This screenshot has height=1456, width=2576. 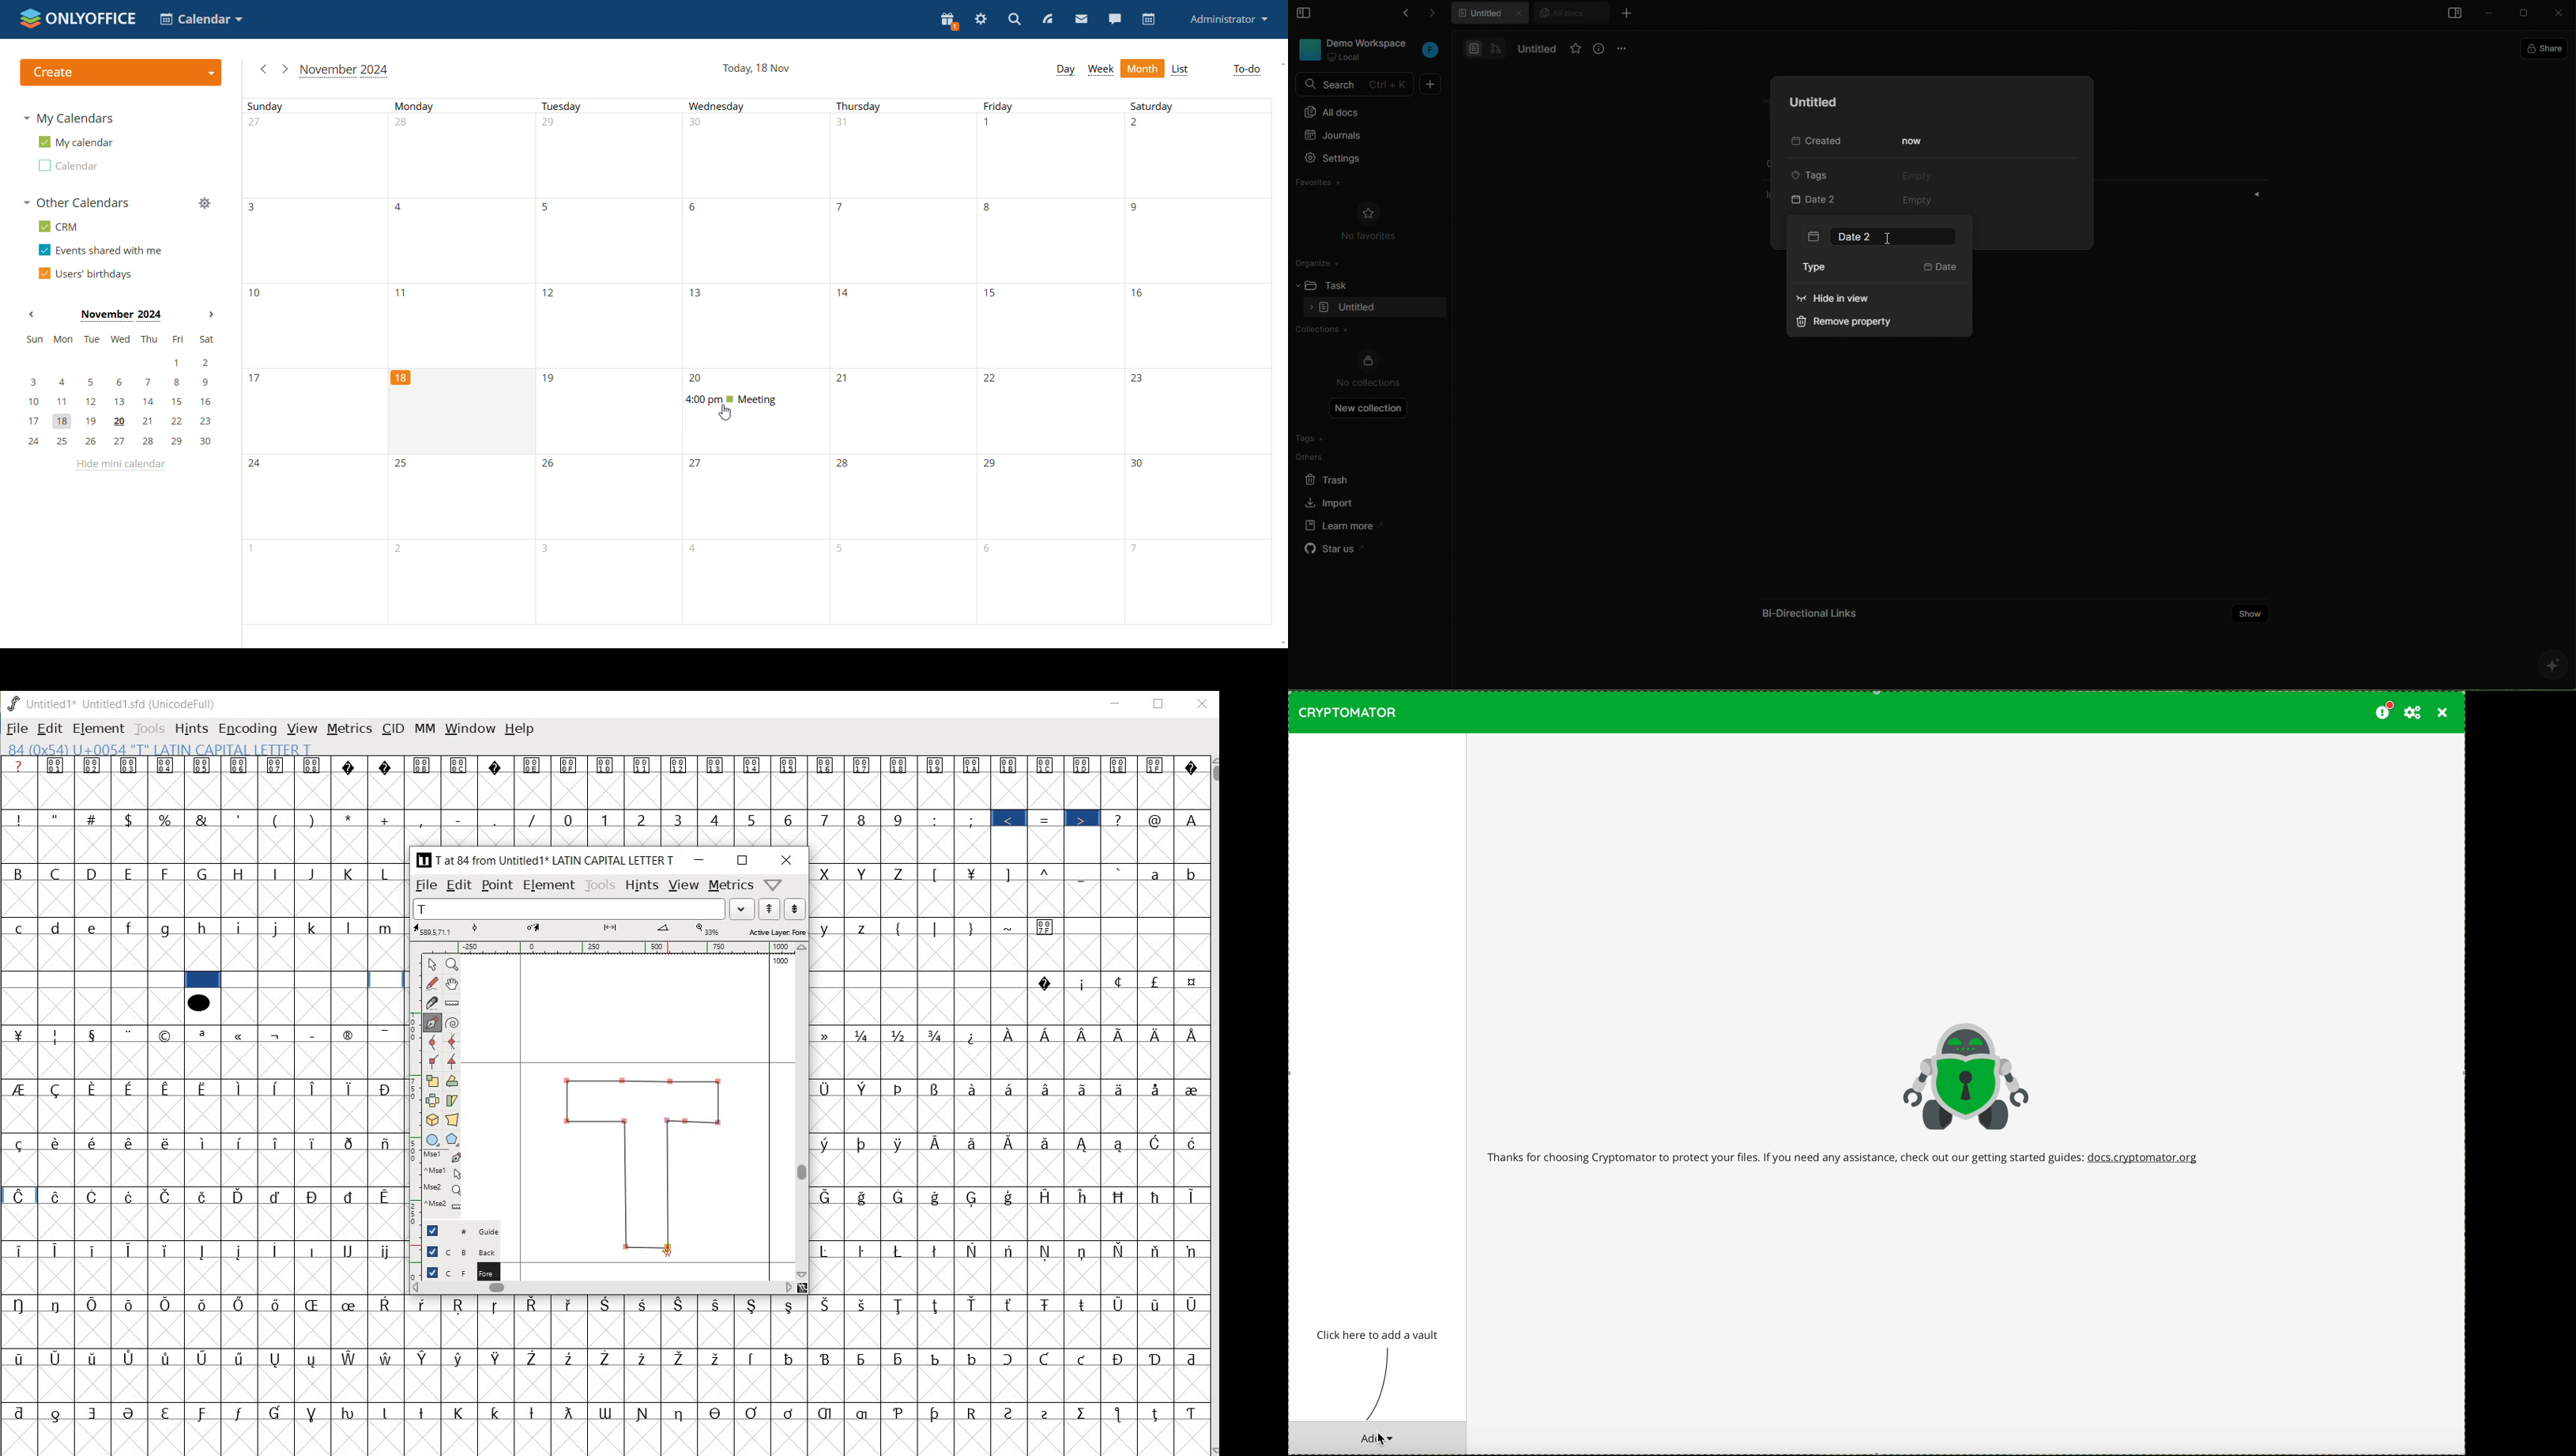 I want to click on task, so click(x=1343, y=284).